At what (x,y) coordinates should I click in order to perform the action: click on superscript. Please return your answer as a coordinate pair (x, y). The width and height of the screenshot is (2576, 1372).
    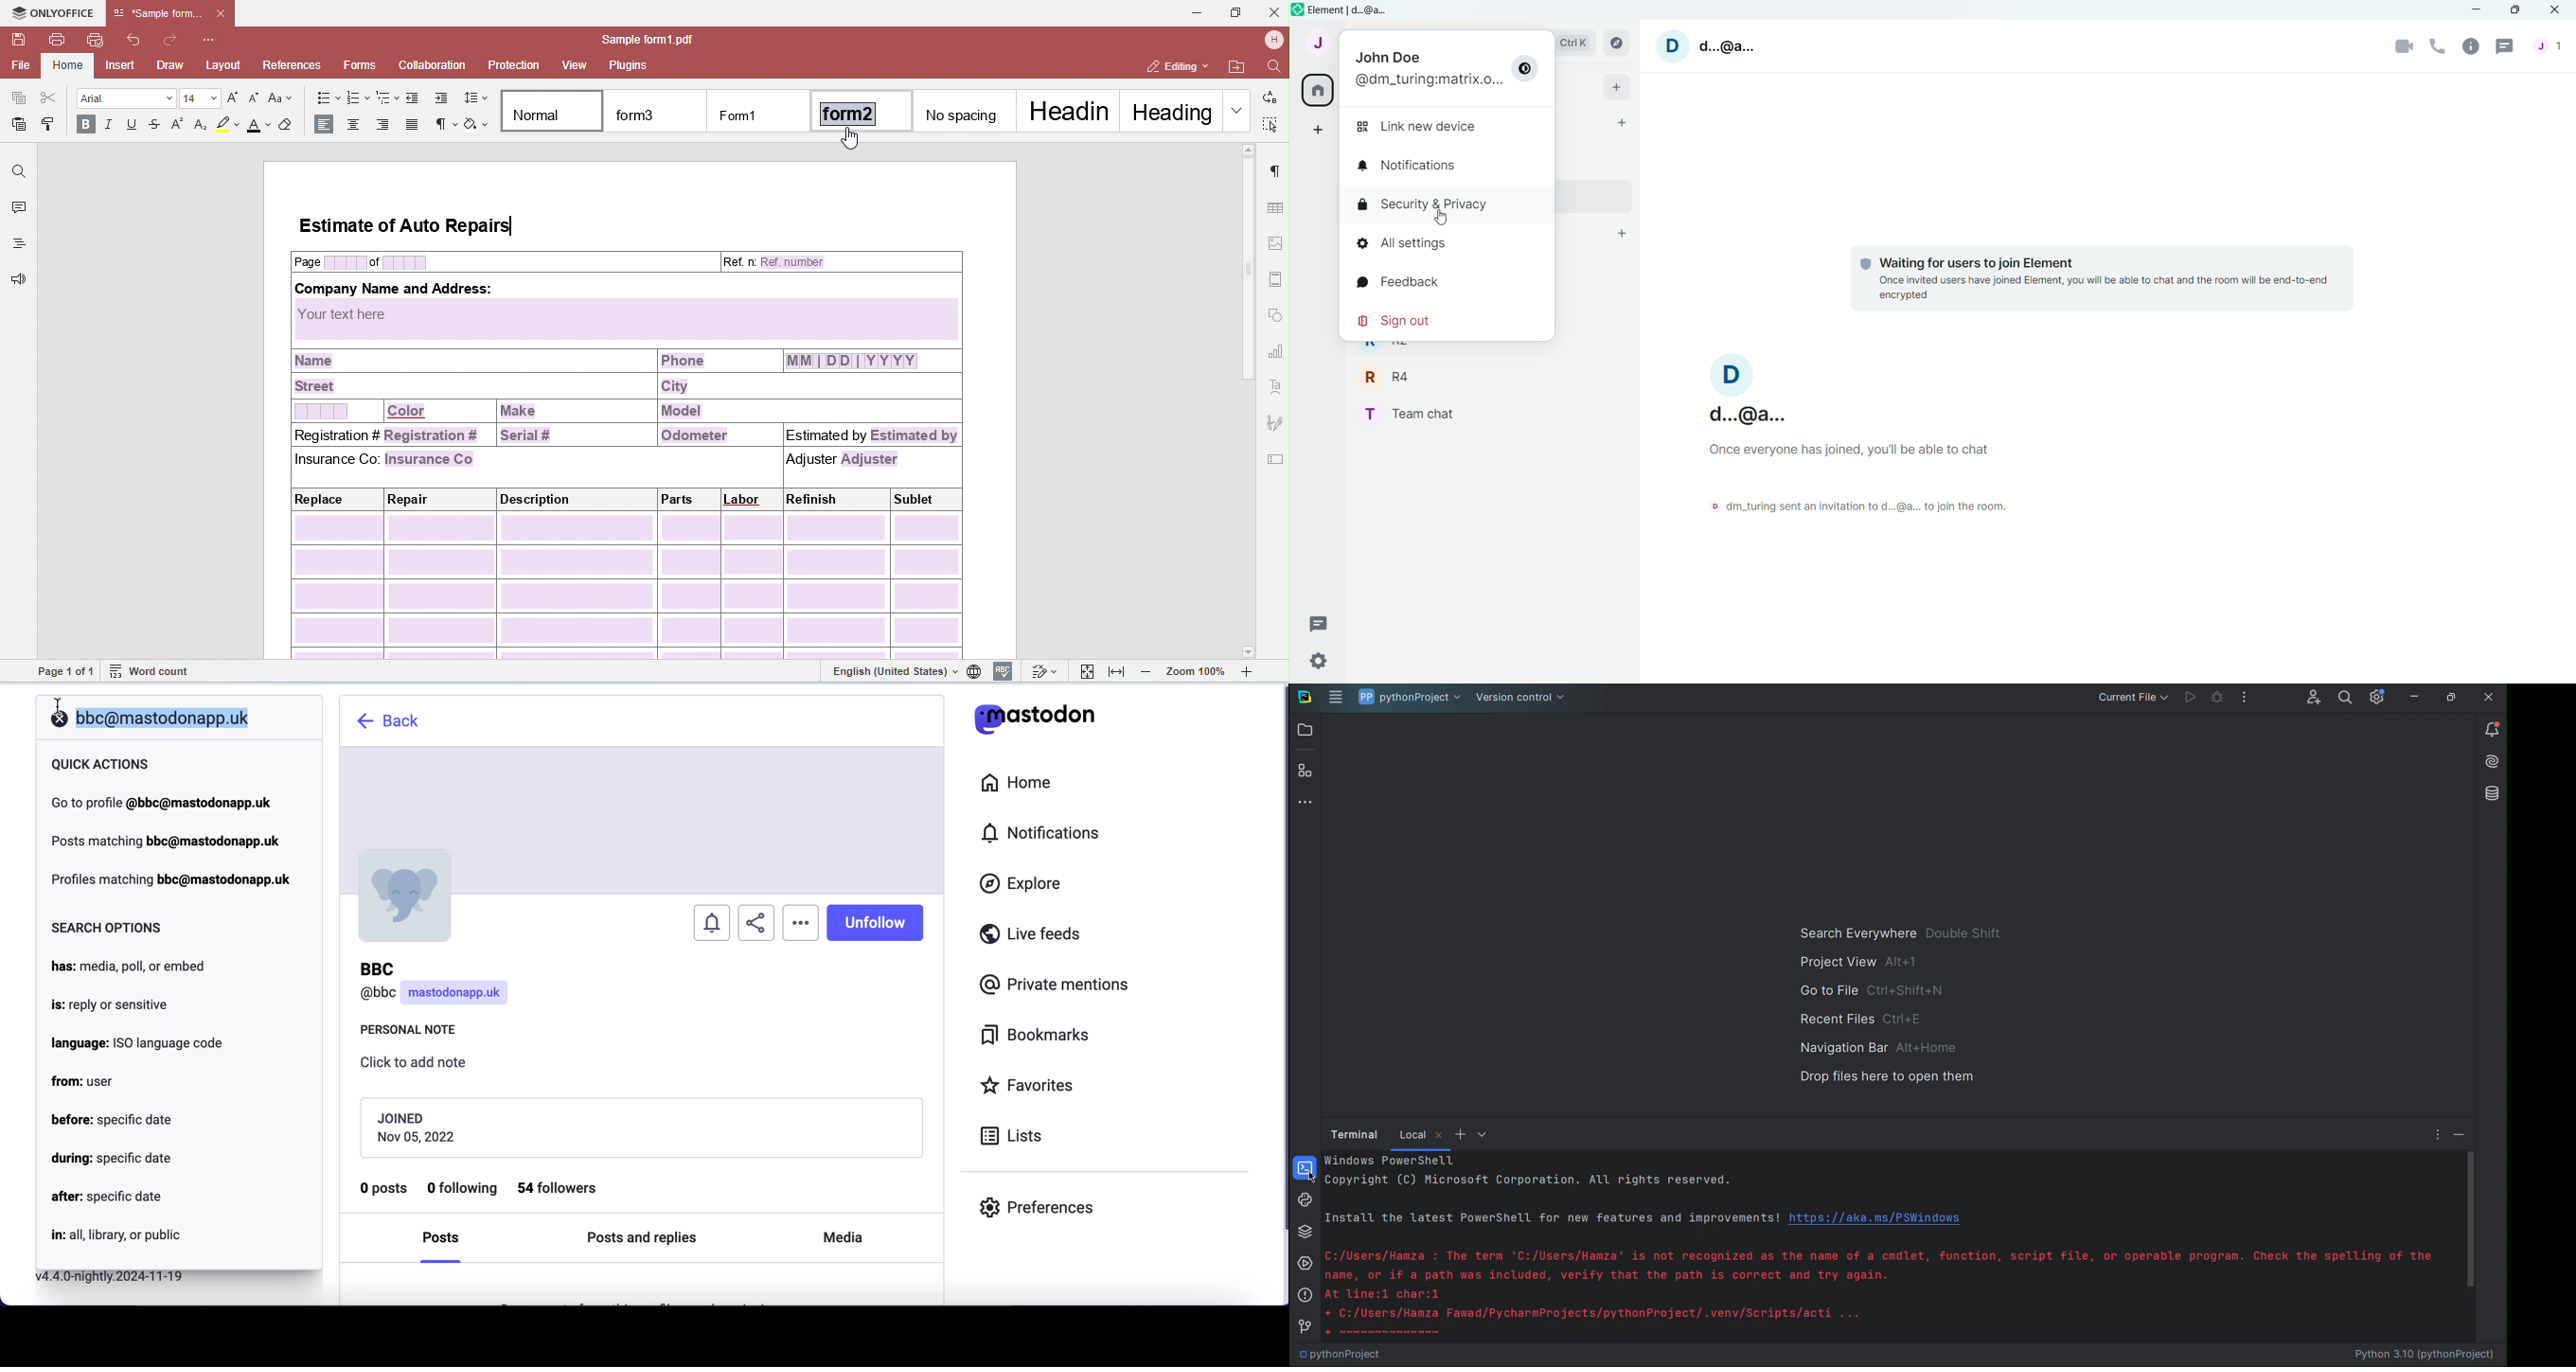
    Looking at the image, I should click on (181, 125).